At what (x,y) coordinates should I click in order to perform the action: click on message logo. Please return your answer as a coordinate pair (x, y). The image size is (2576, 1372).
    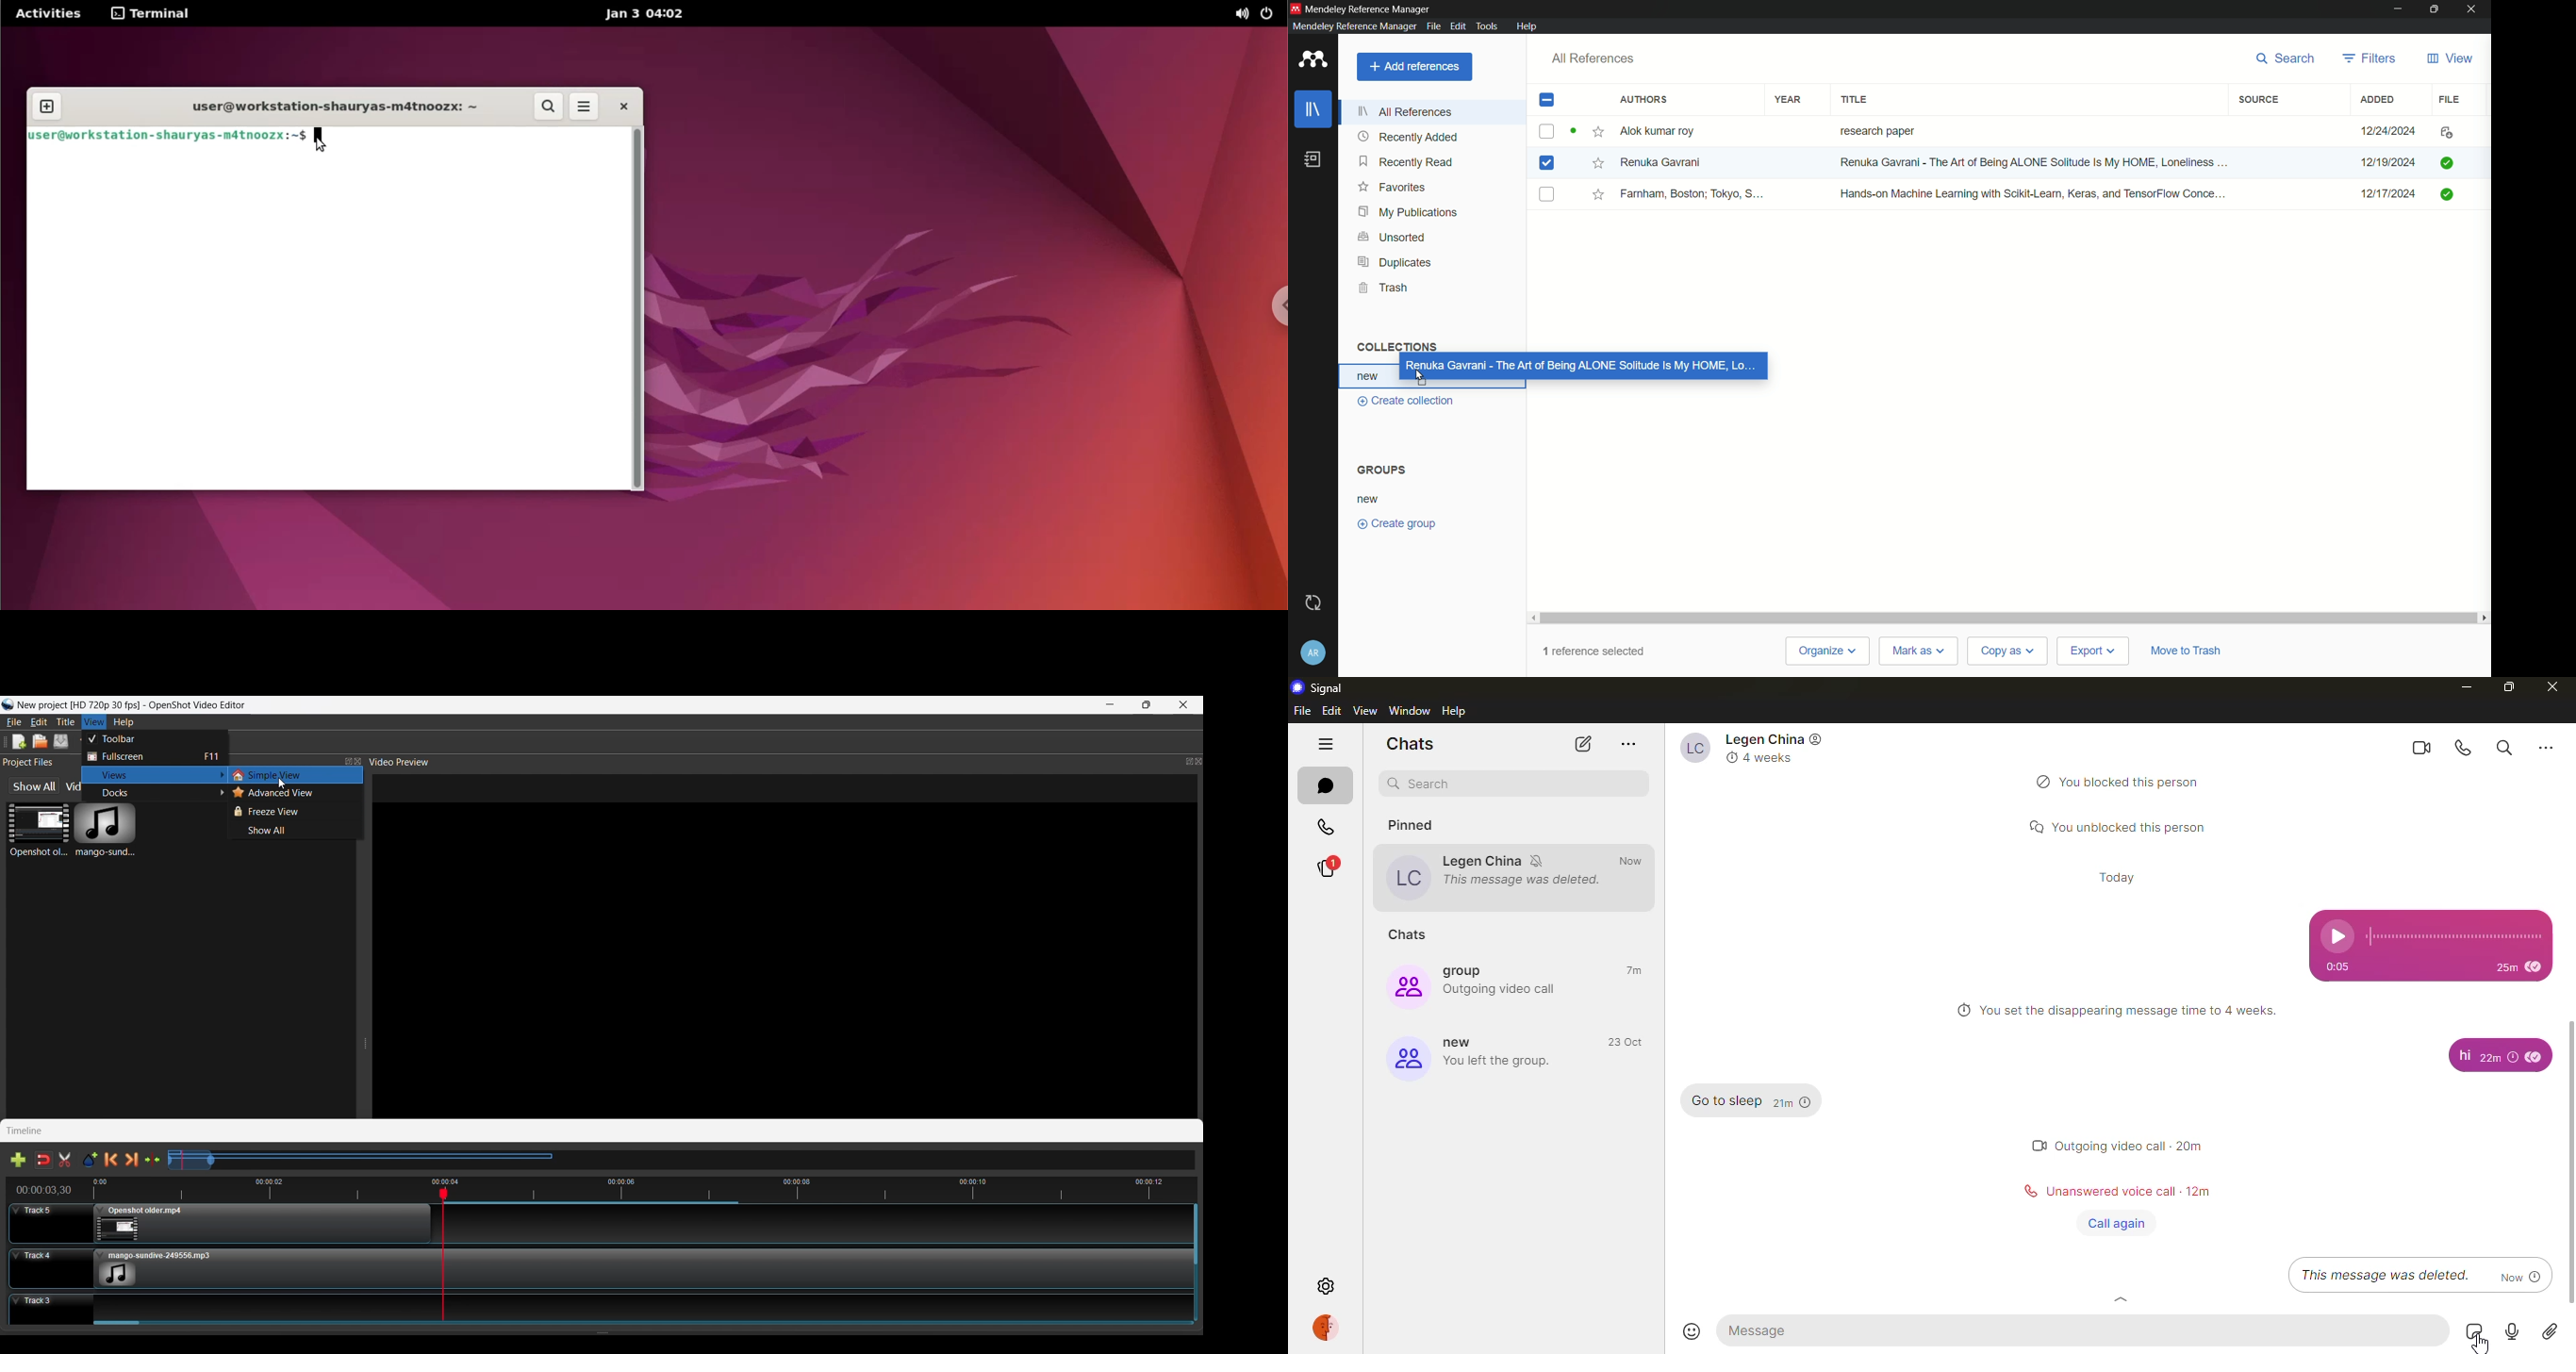
    Looking at the image, I should click on (2030, 826).